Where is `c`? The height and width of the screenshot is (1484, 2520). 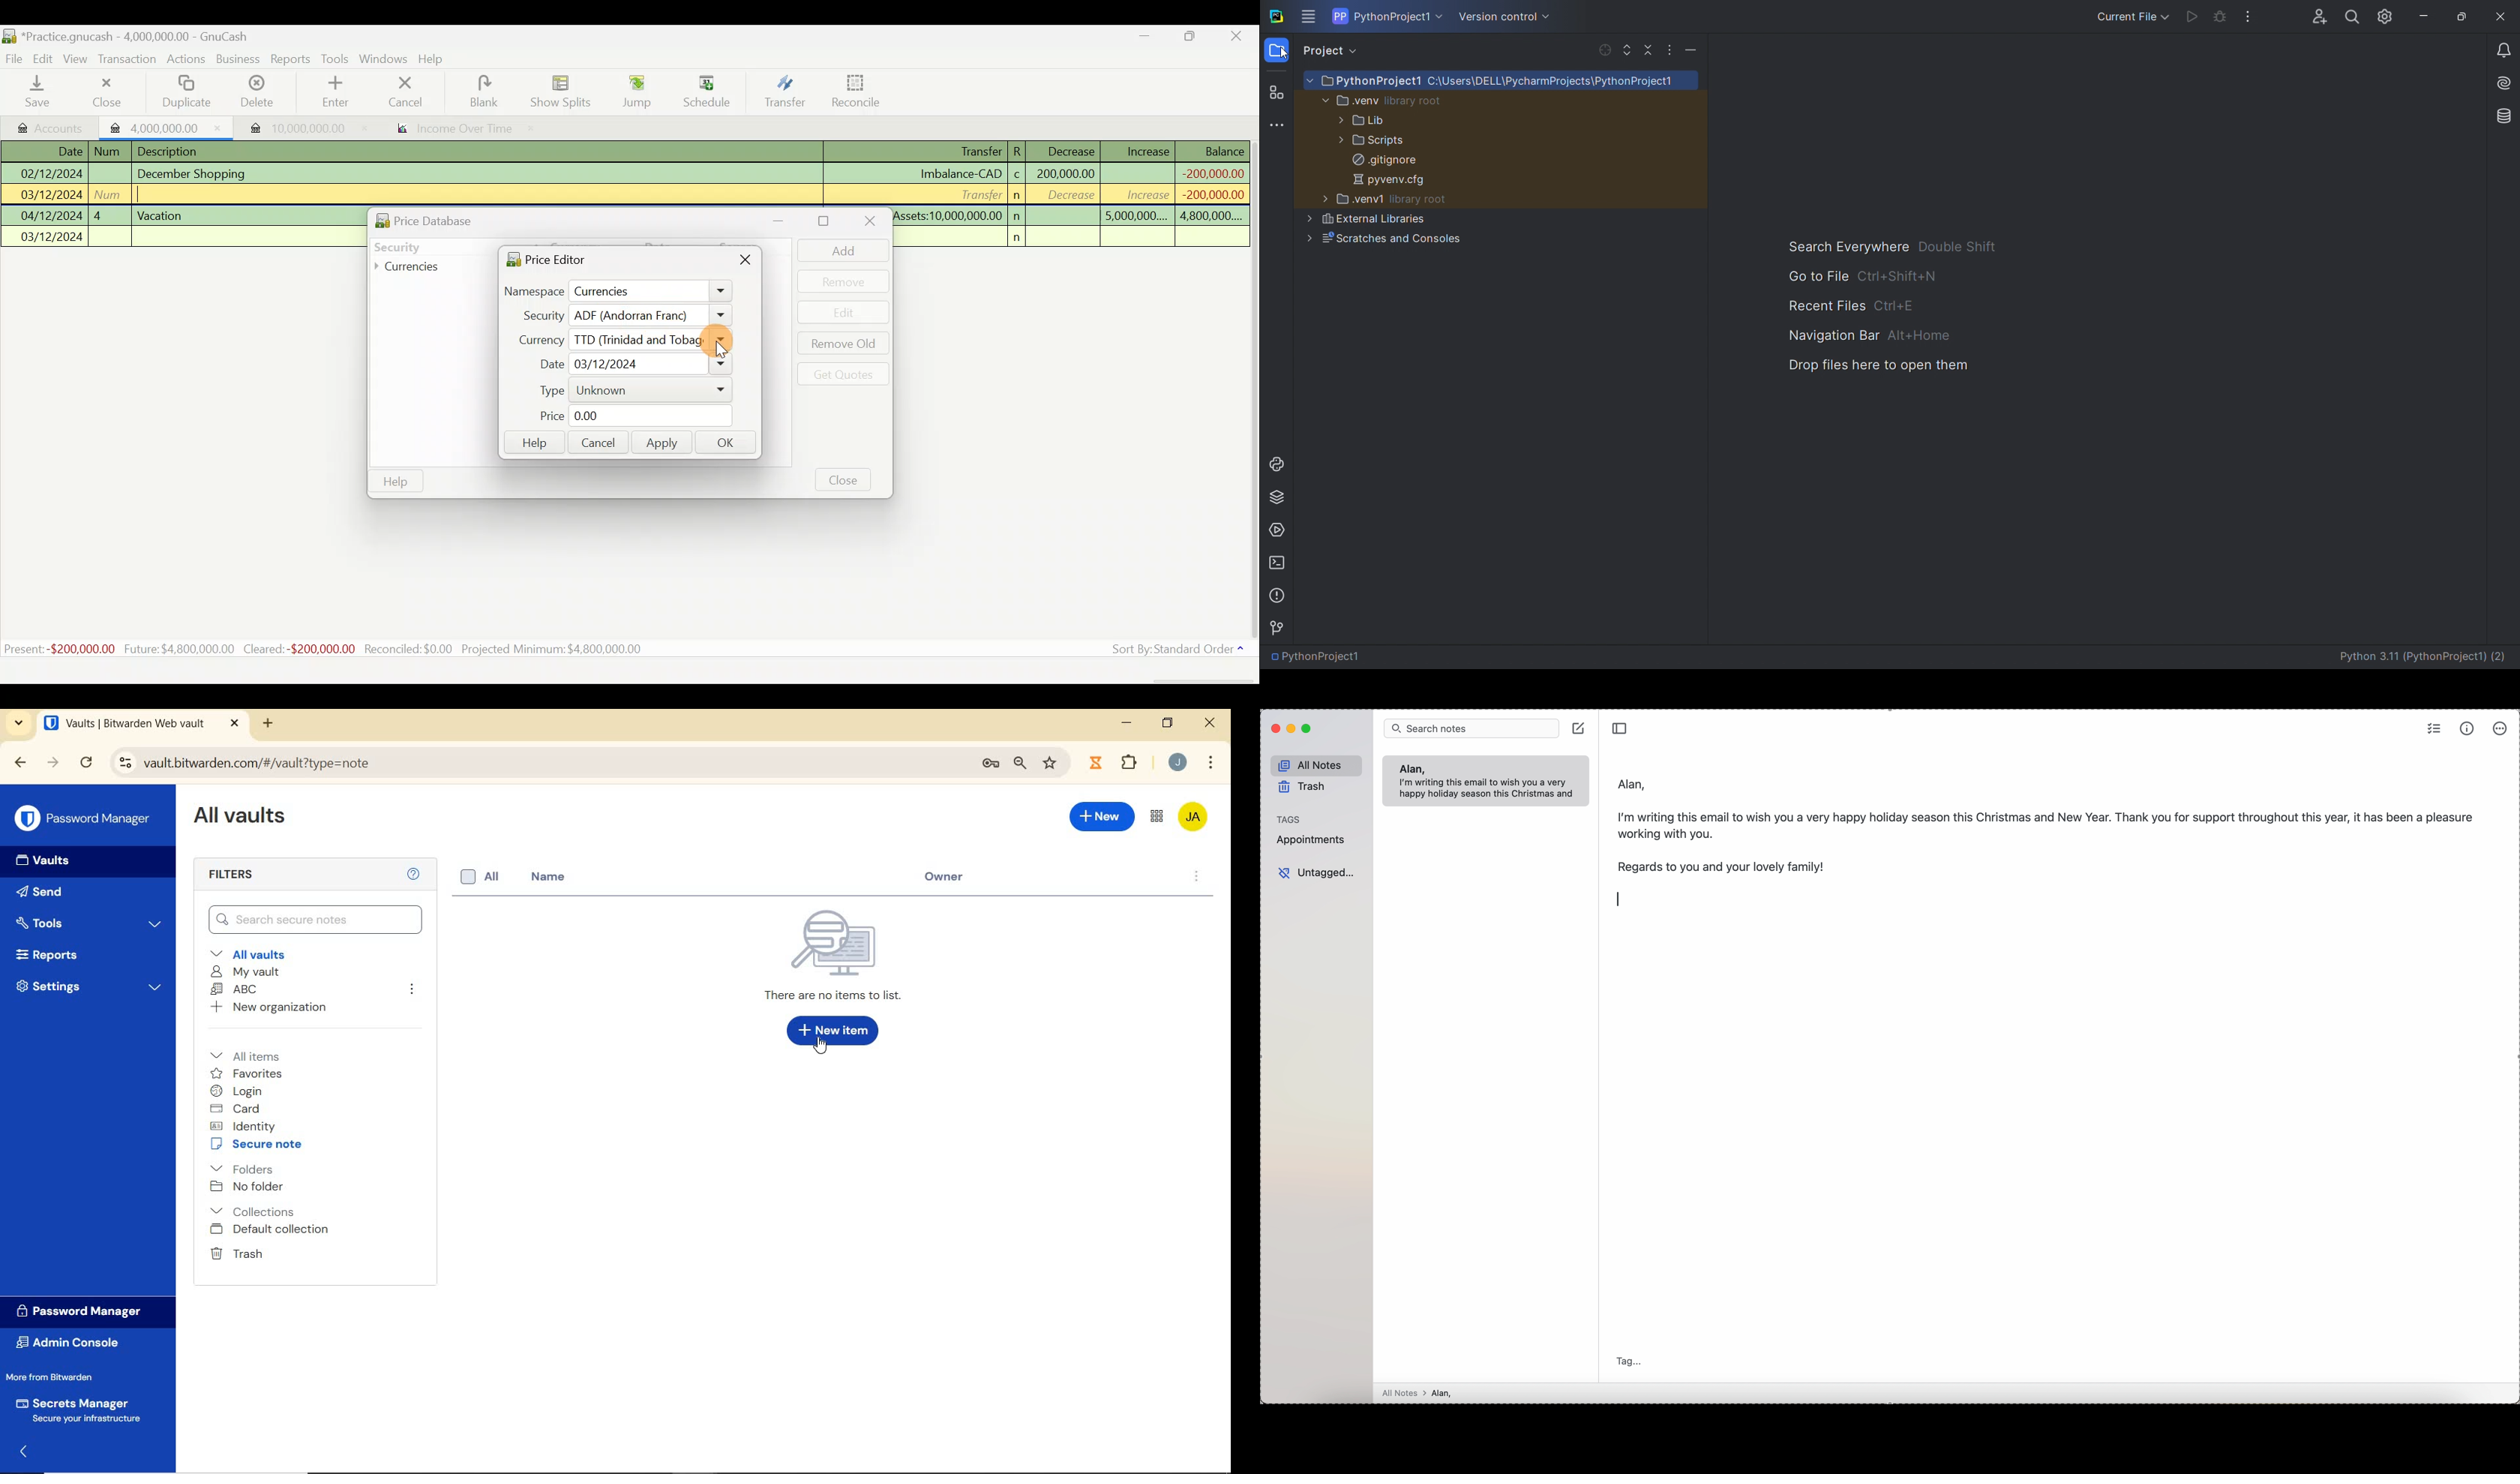
c is located at coordinates (1017, 176).